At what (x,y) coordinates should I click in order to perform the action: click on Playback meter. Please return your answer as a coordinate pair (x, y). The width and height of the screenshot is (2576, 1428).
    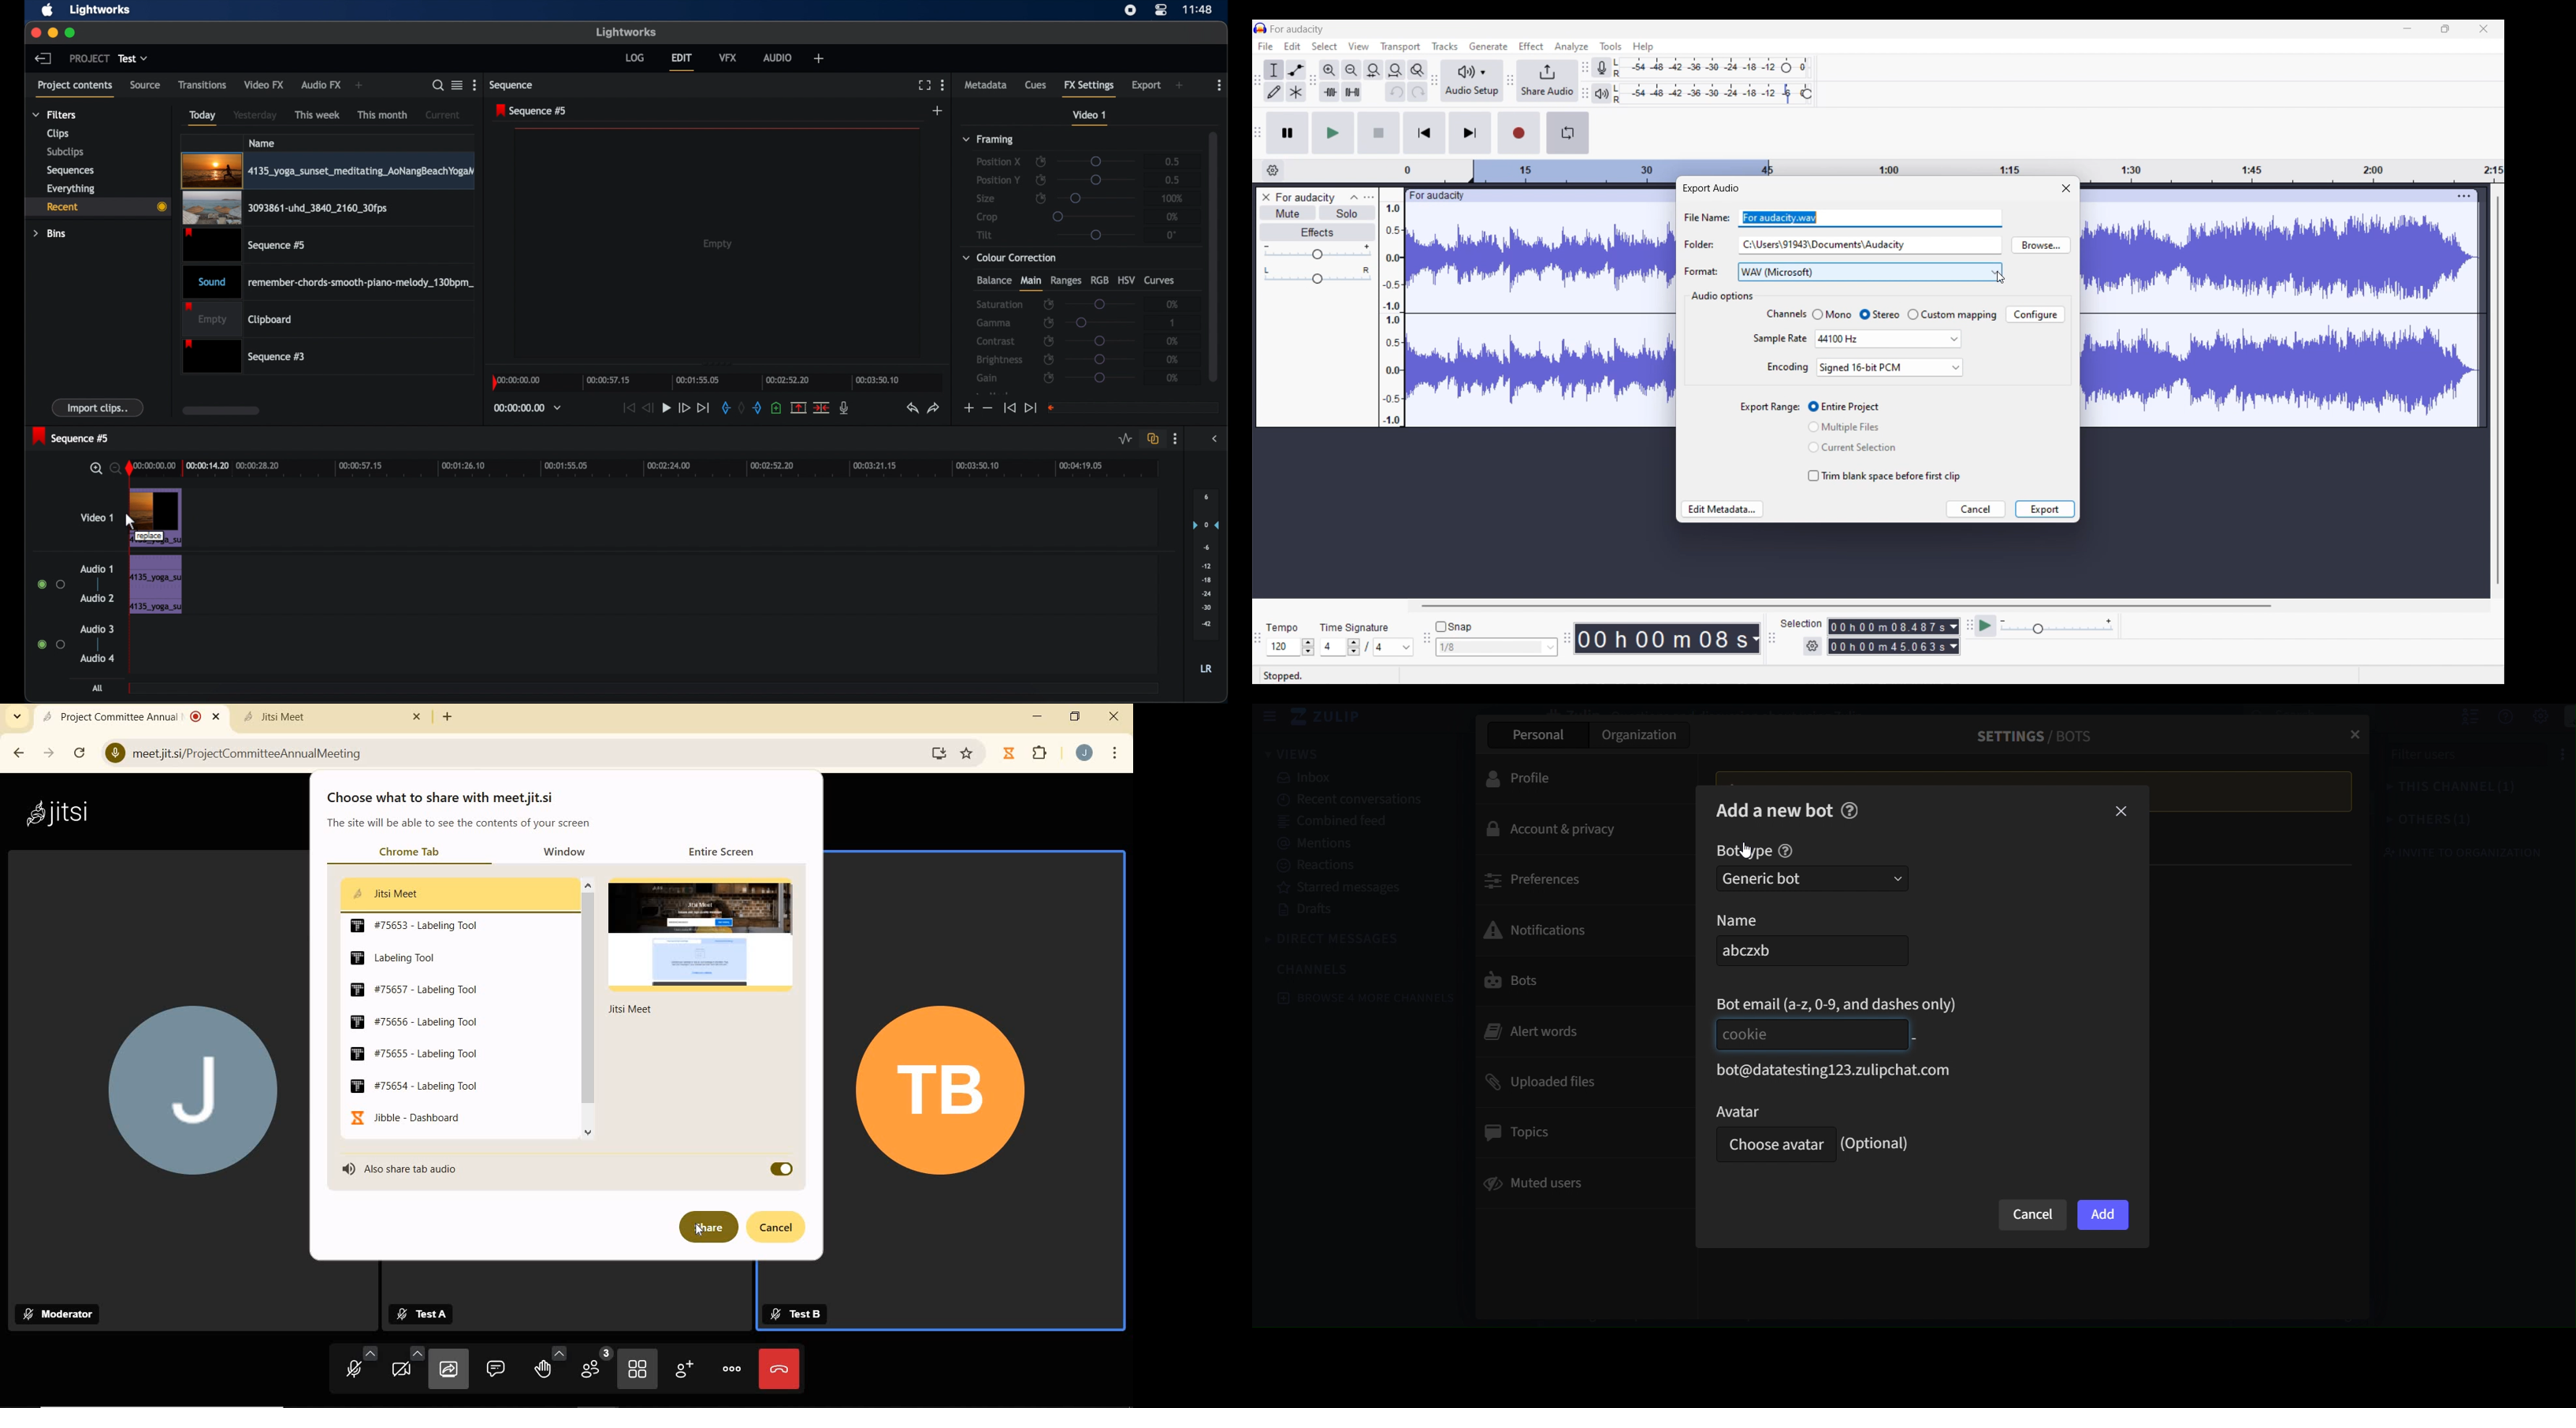
    Looking at the image, I should click on (1601, 94).